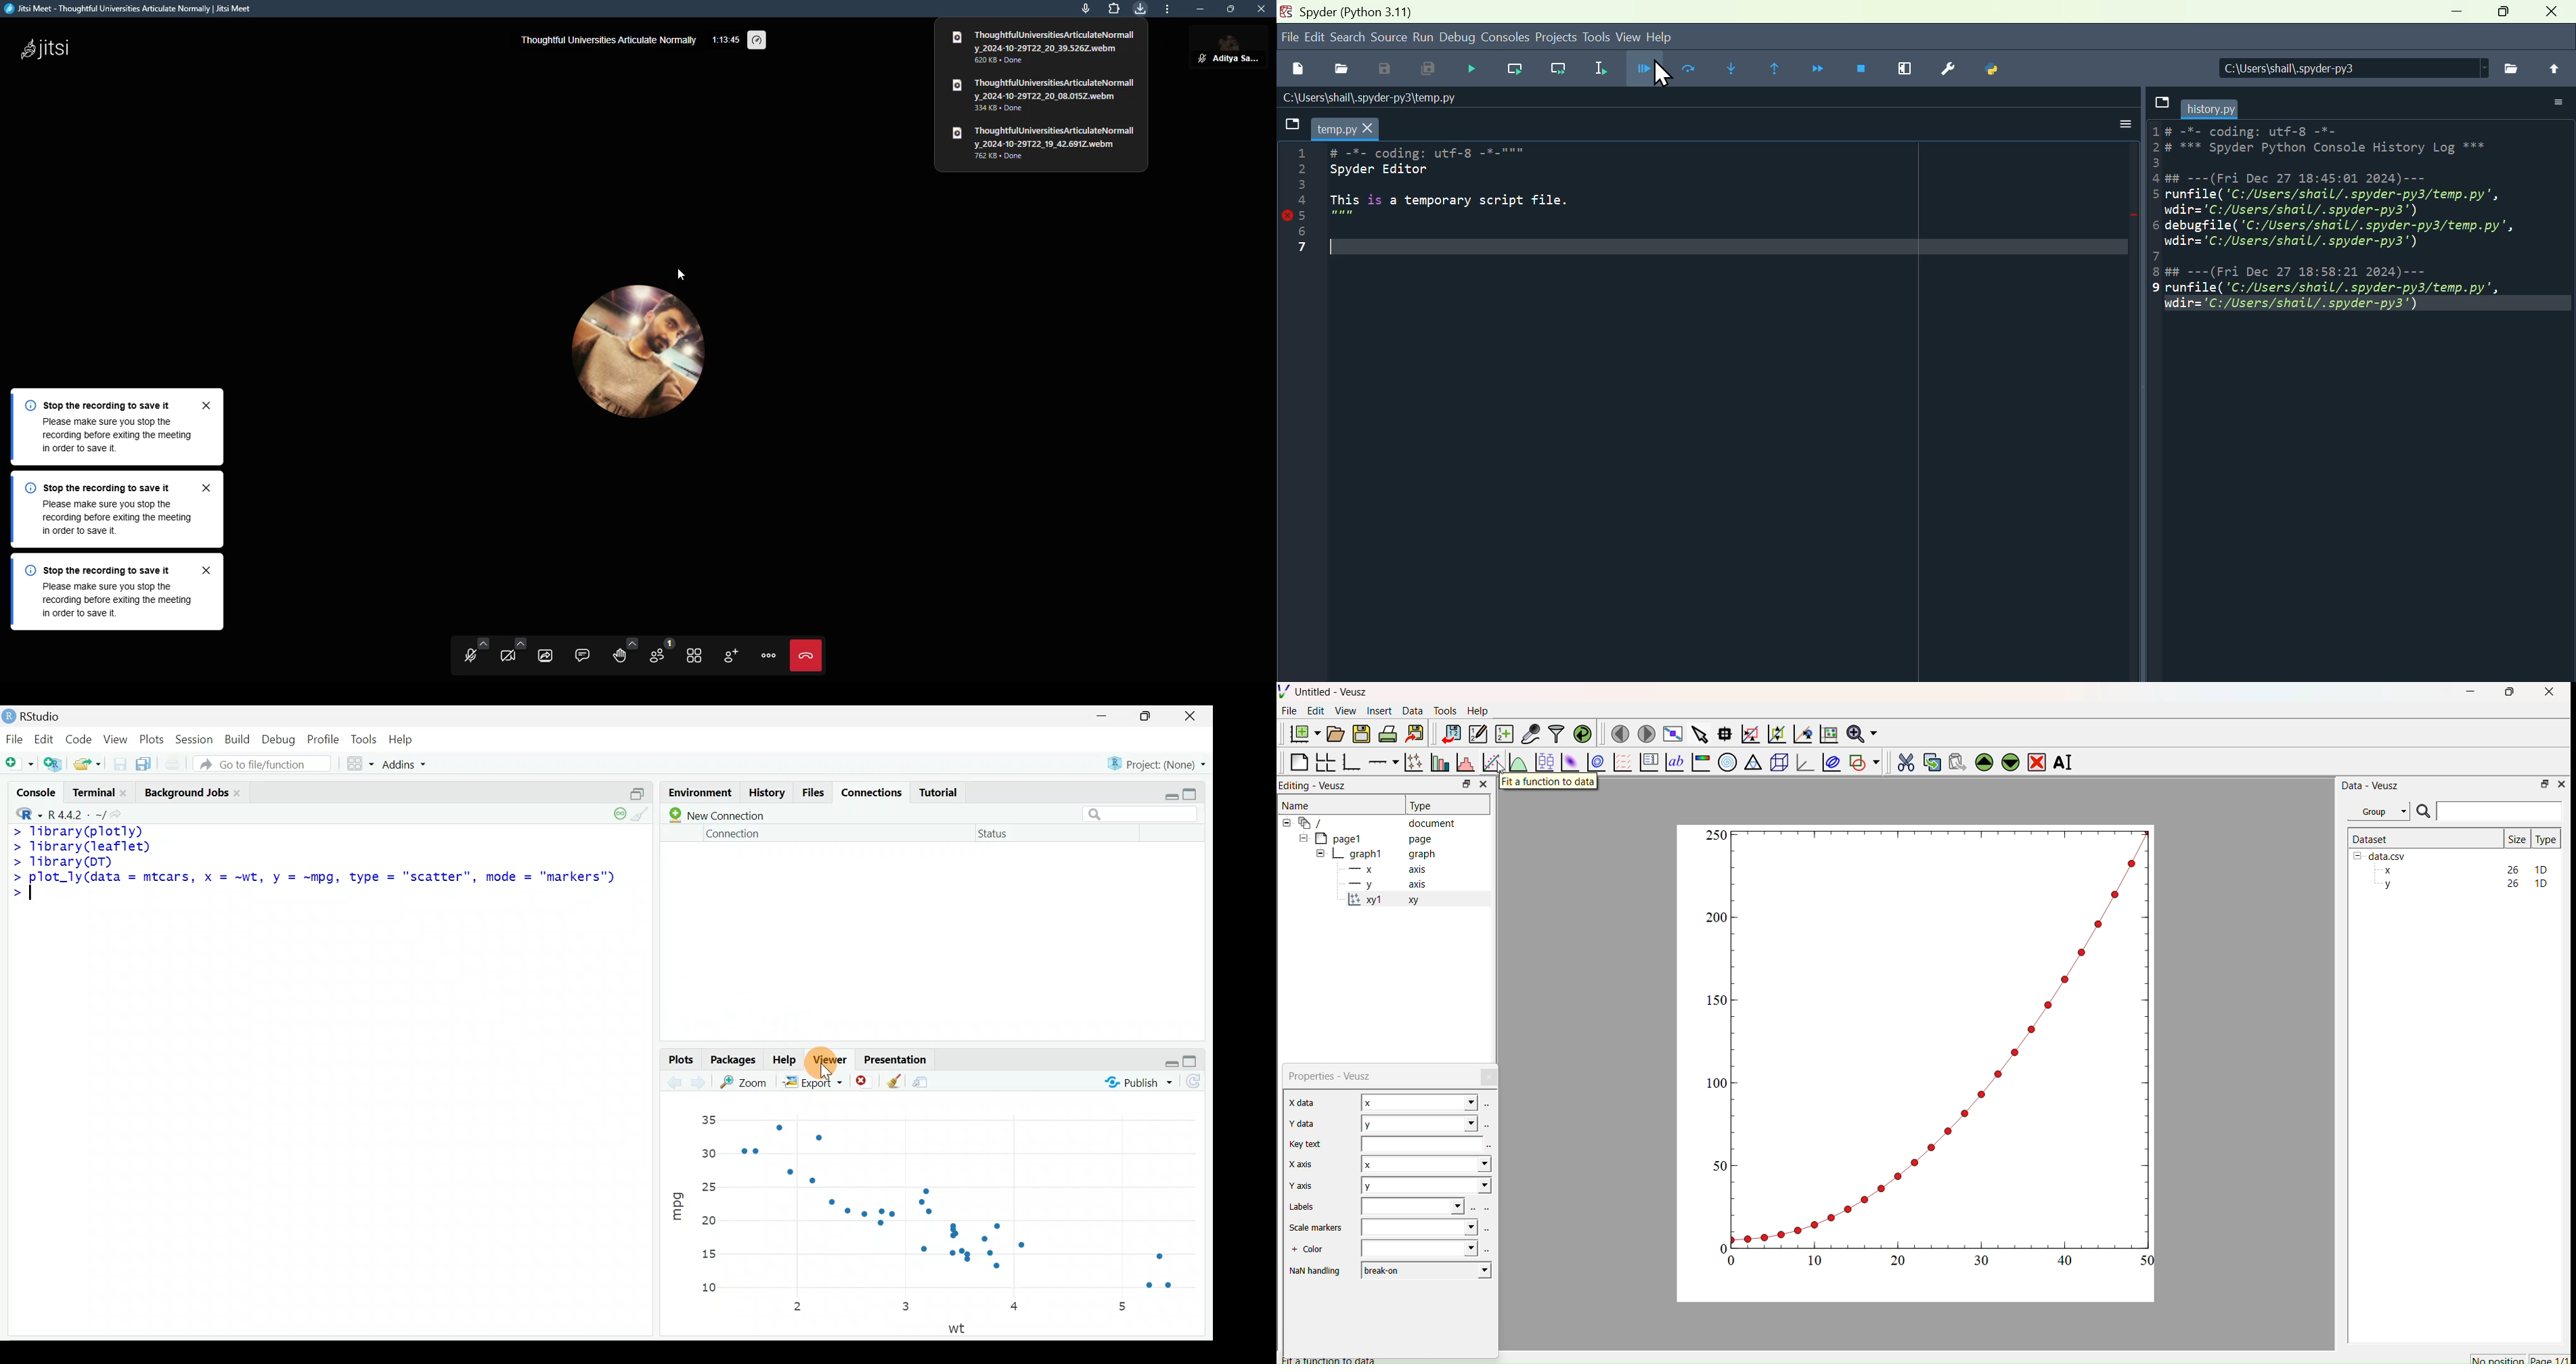  I want to click on 3, so click(910, 1305).